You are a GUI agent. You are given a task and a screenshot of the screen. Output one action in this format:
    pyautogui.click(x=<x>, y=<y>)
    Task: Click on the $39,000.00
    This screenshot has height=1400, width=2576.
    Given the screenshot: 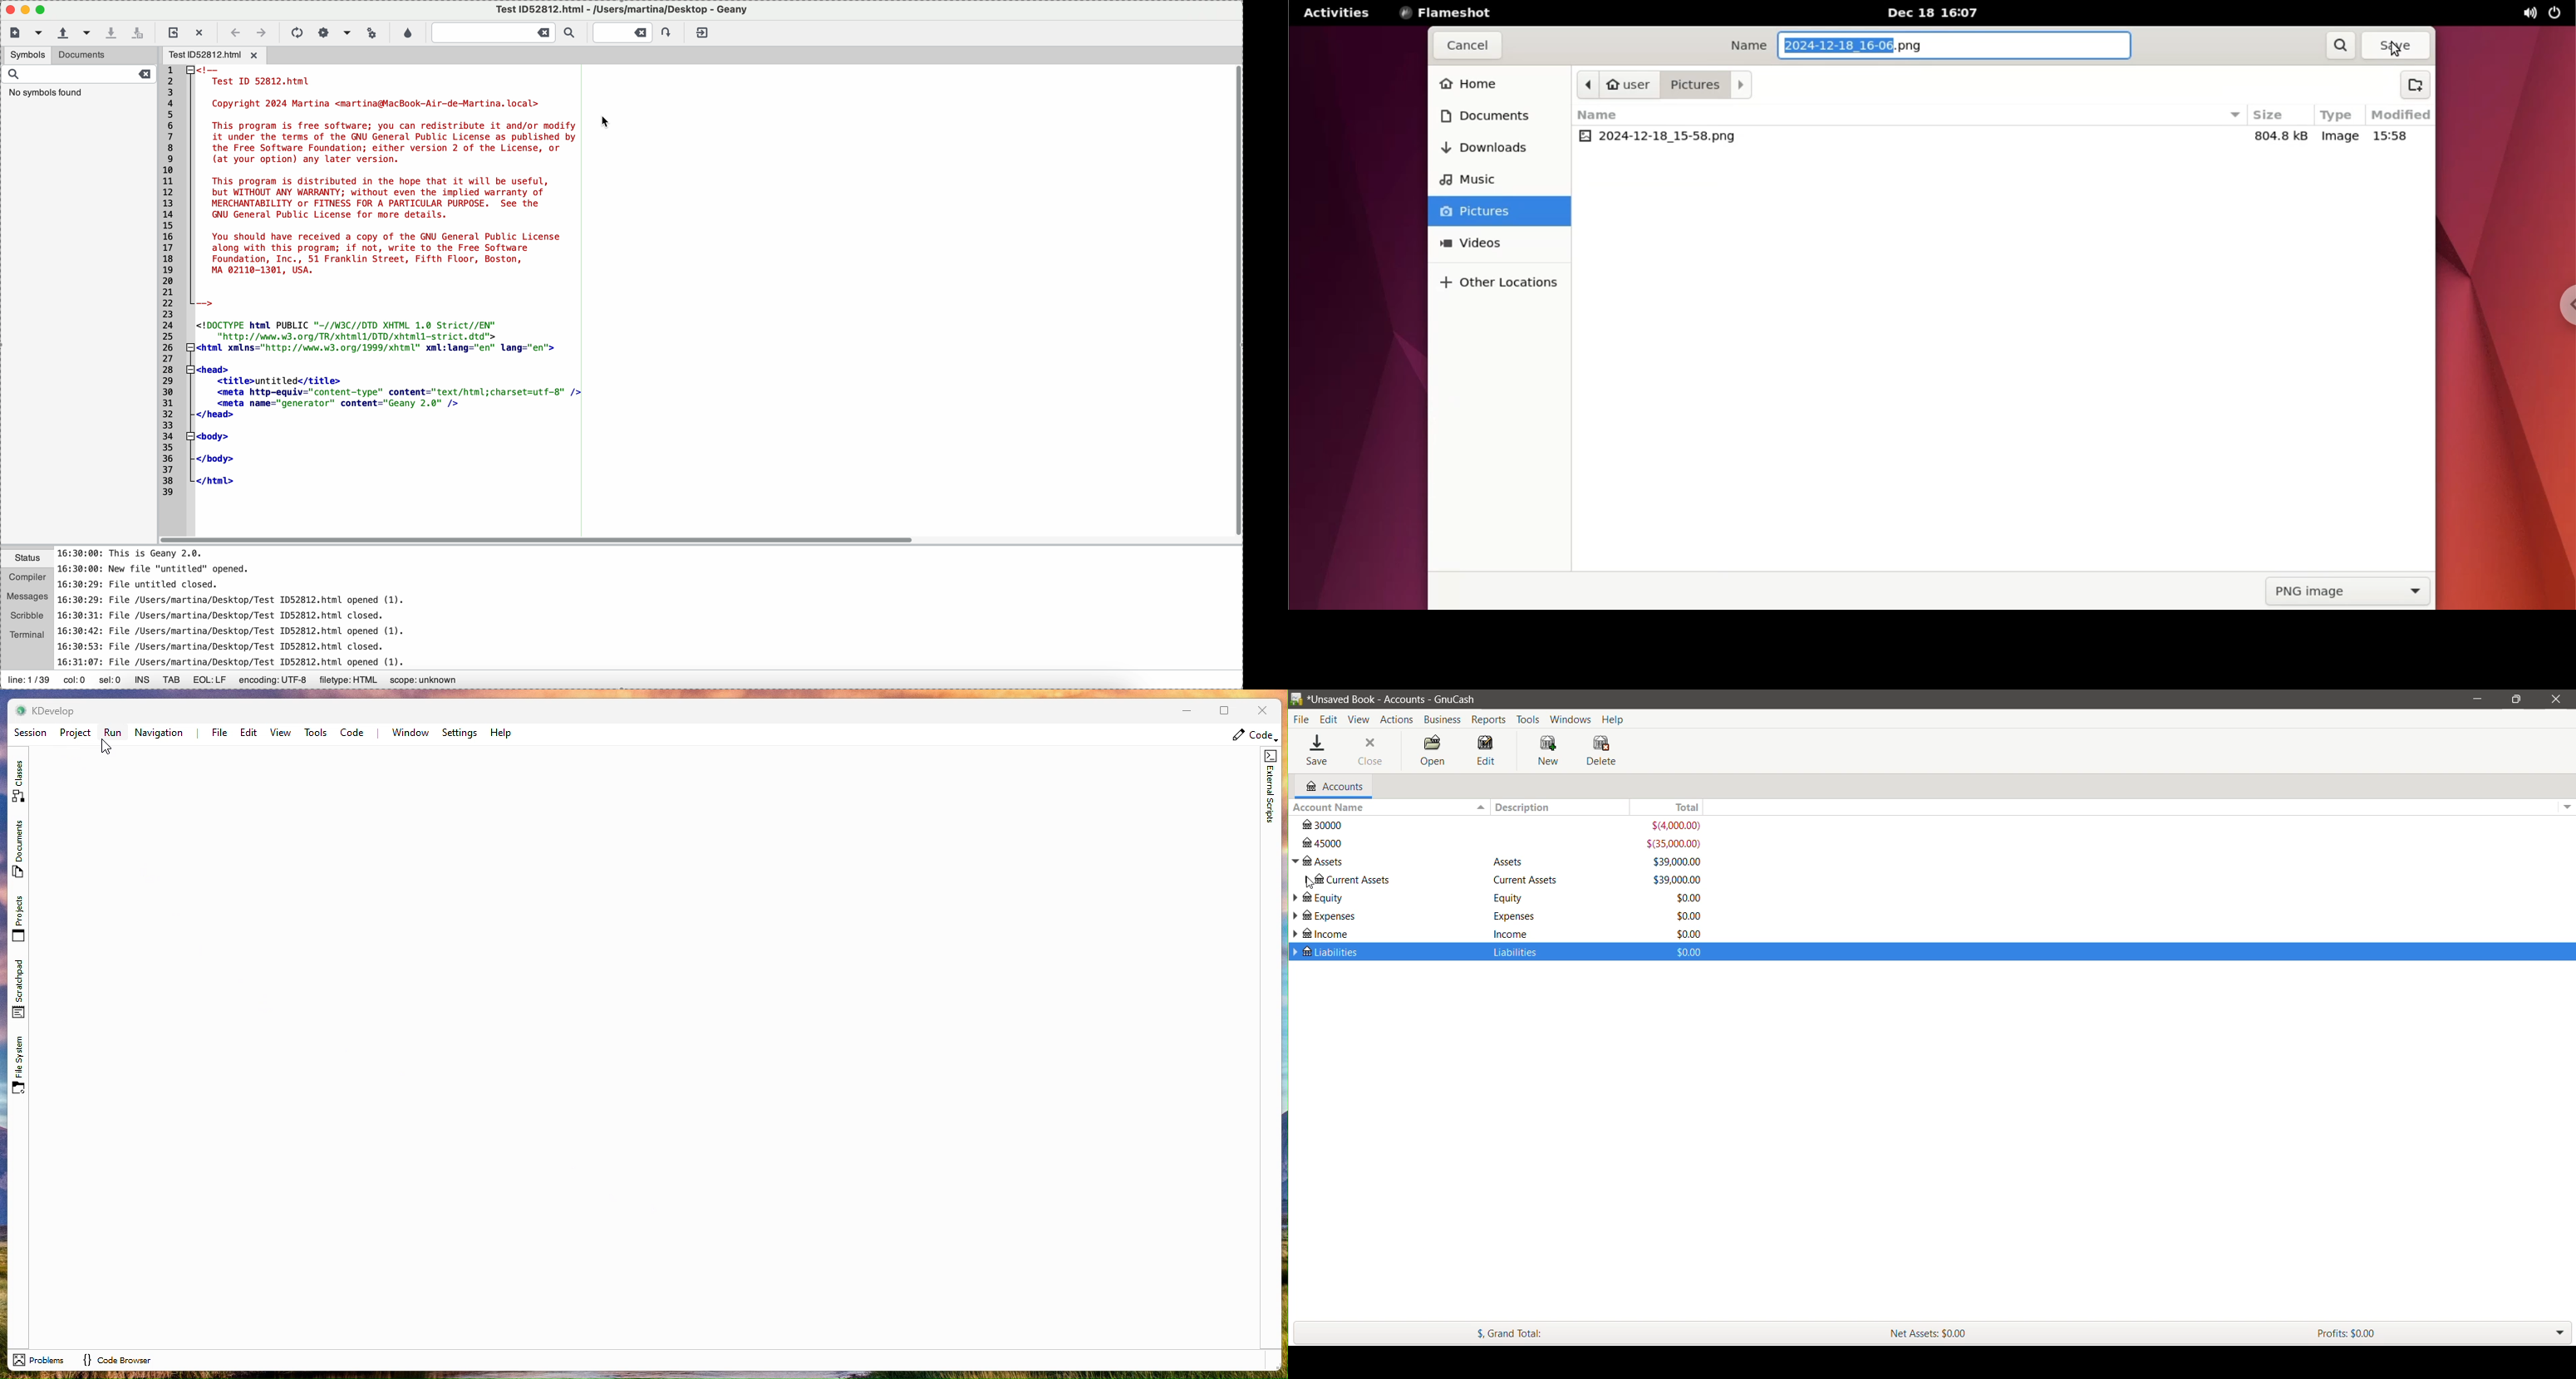 What is the action you would take?
    pyautogui.click(x=1678, y=861)
    